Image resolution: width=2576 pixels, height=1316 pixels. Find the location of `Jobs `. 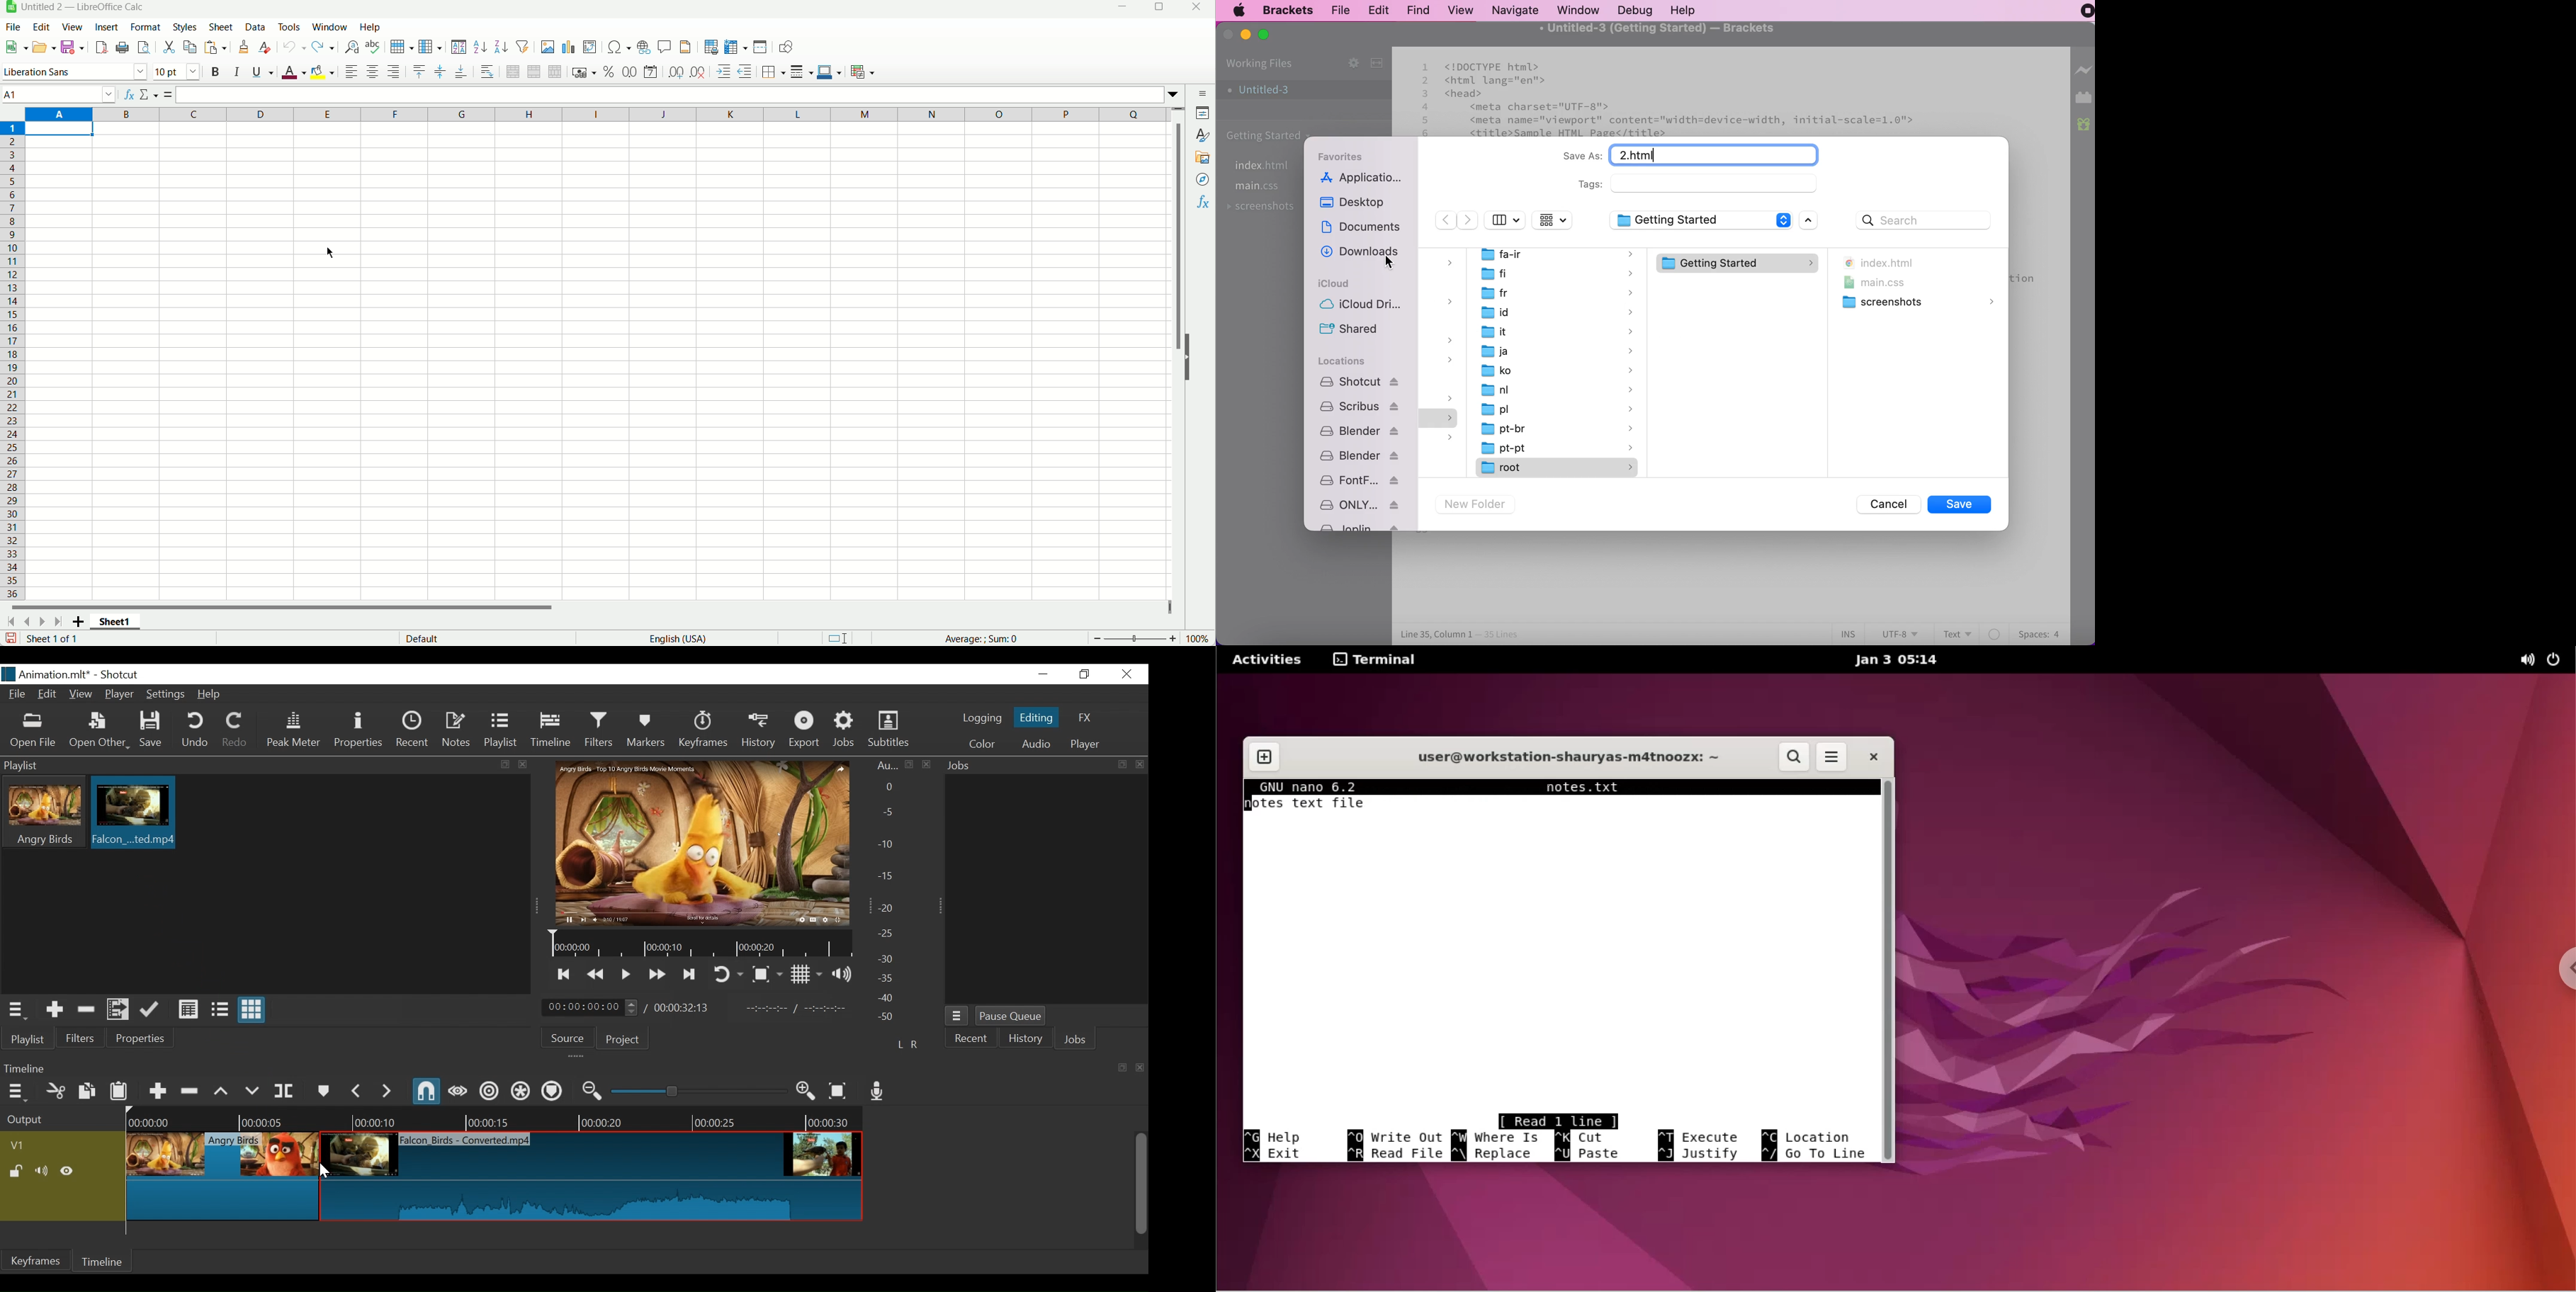

Jobs  is located at coordinates (1075, 1038).